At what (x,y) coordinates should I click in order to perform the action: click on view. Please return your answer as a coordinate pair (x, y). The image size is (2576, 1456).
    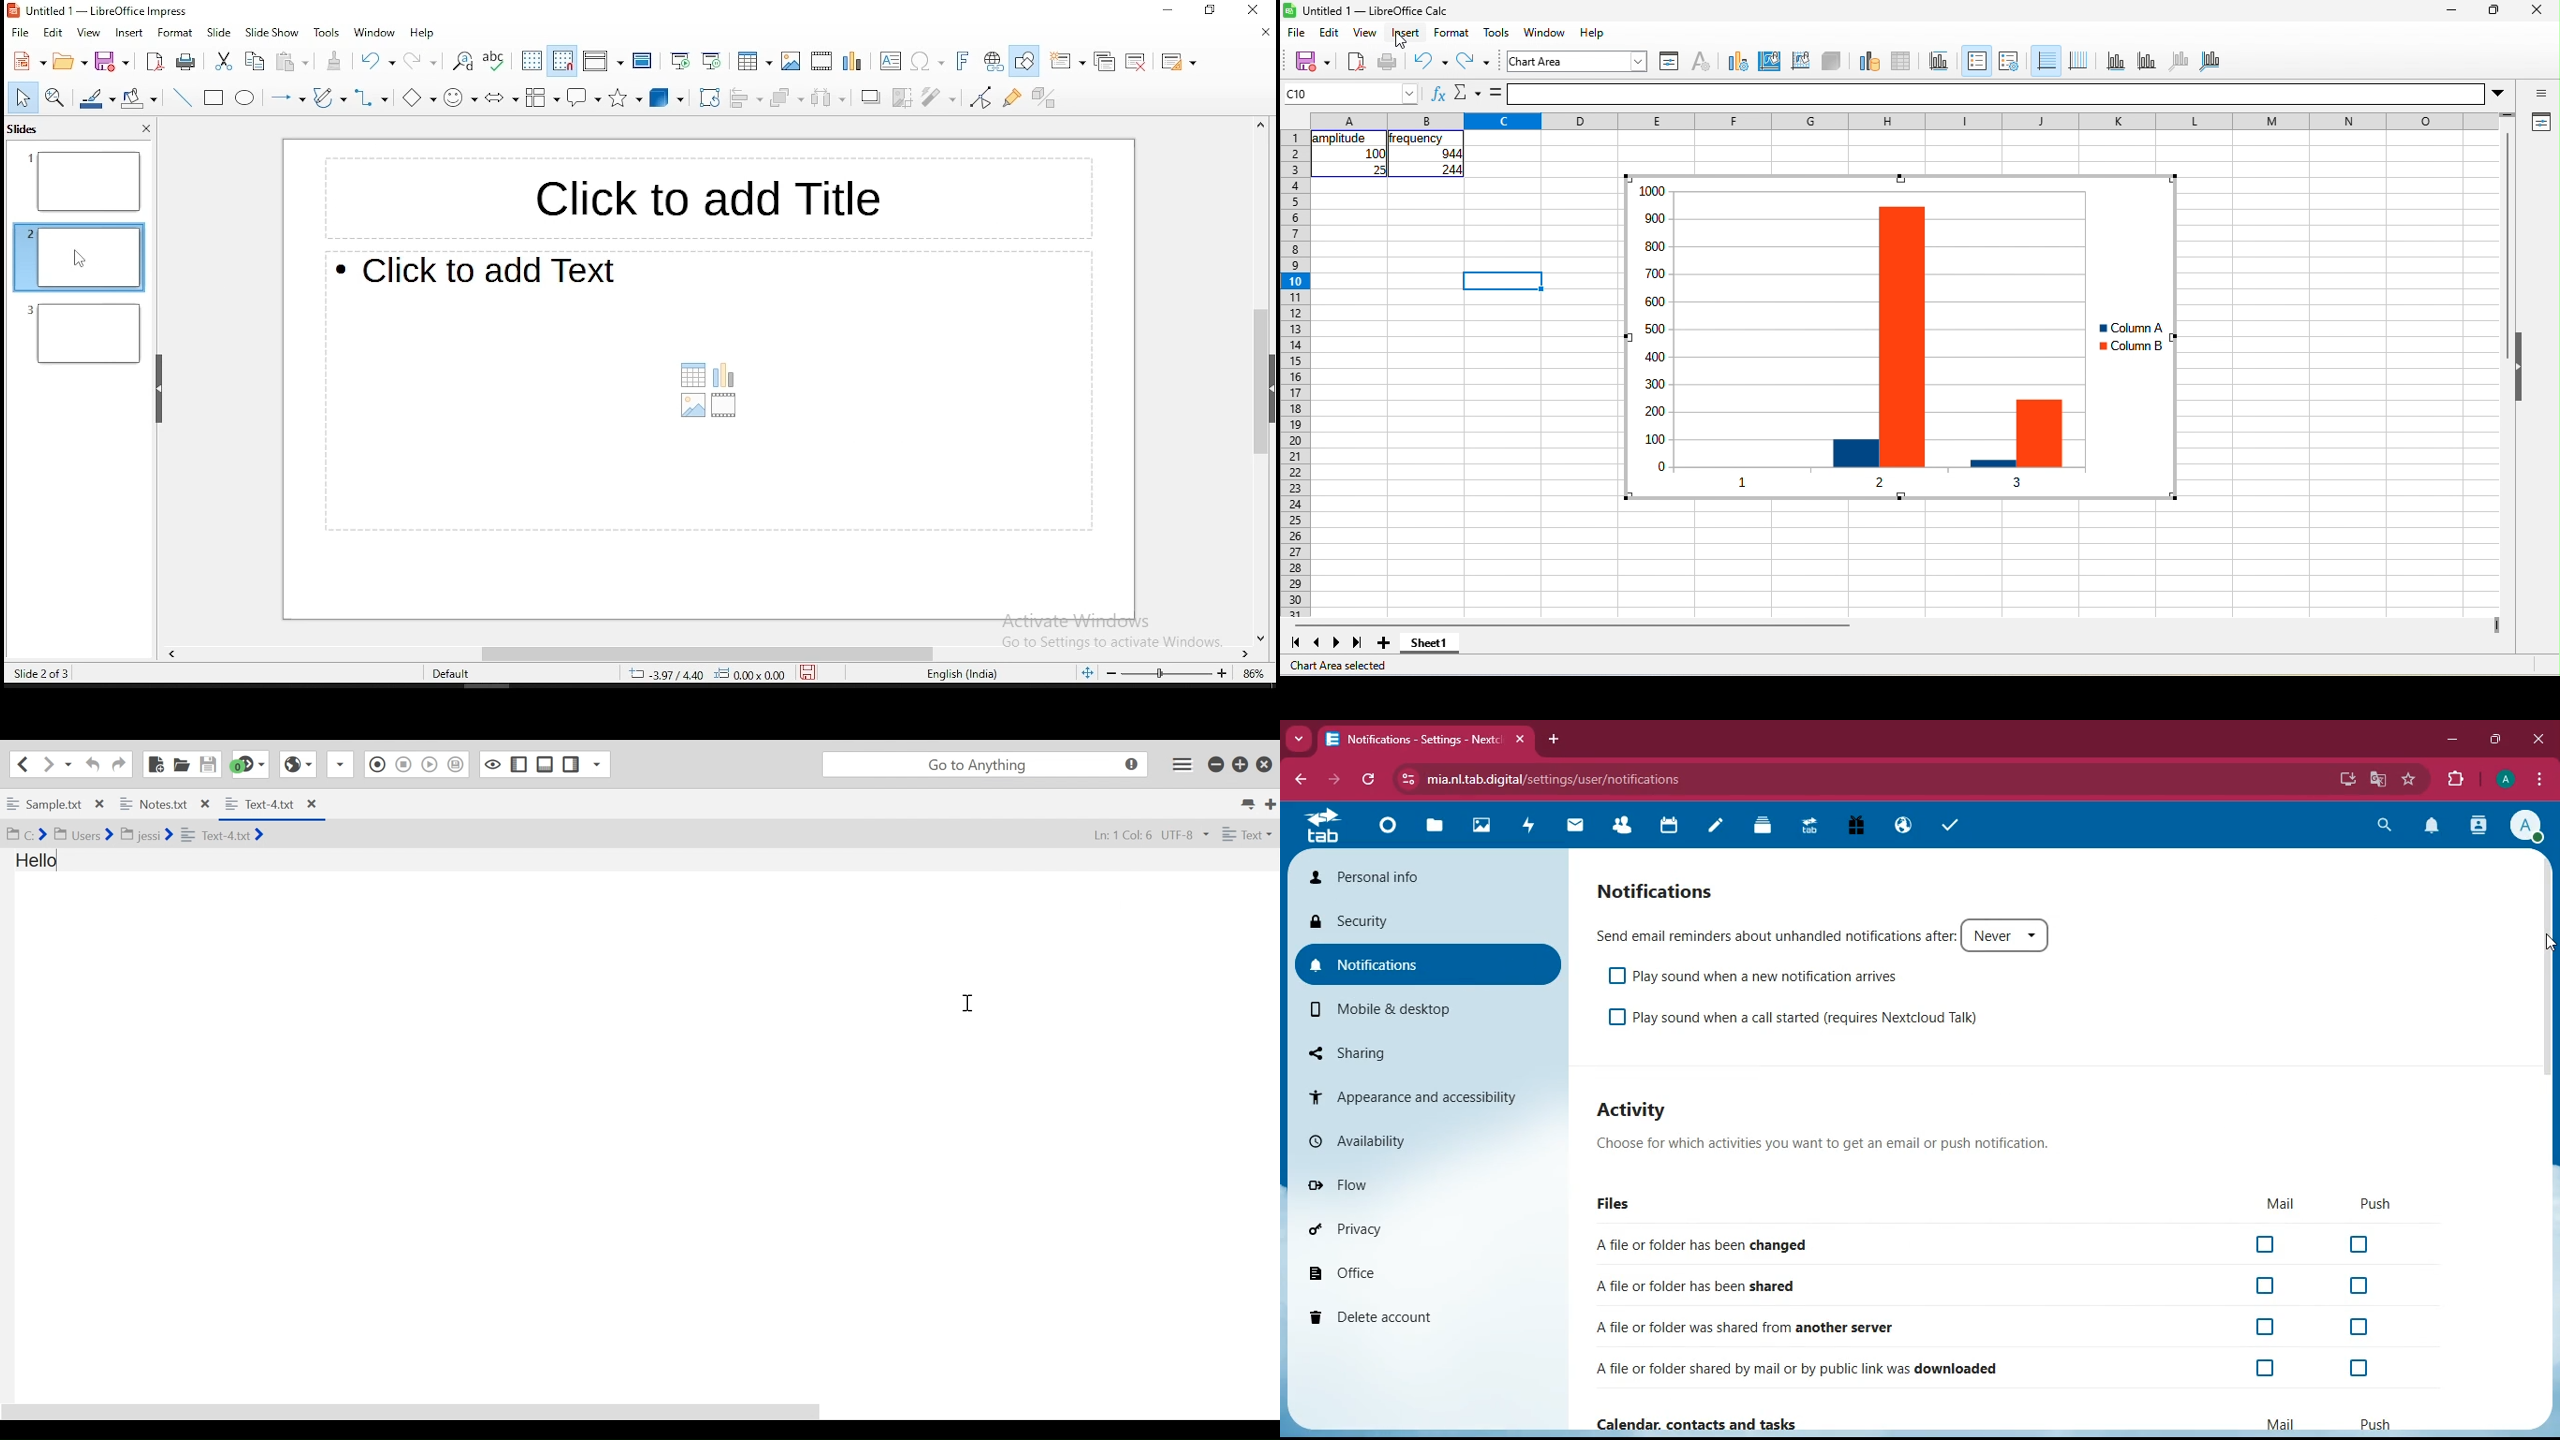
    Looking at the image, I should click on (90, 34).